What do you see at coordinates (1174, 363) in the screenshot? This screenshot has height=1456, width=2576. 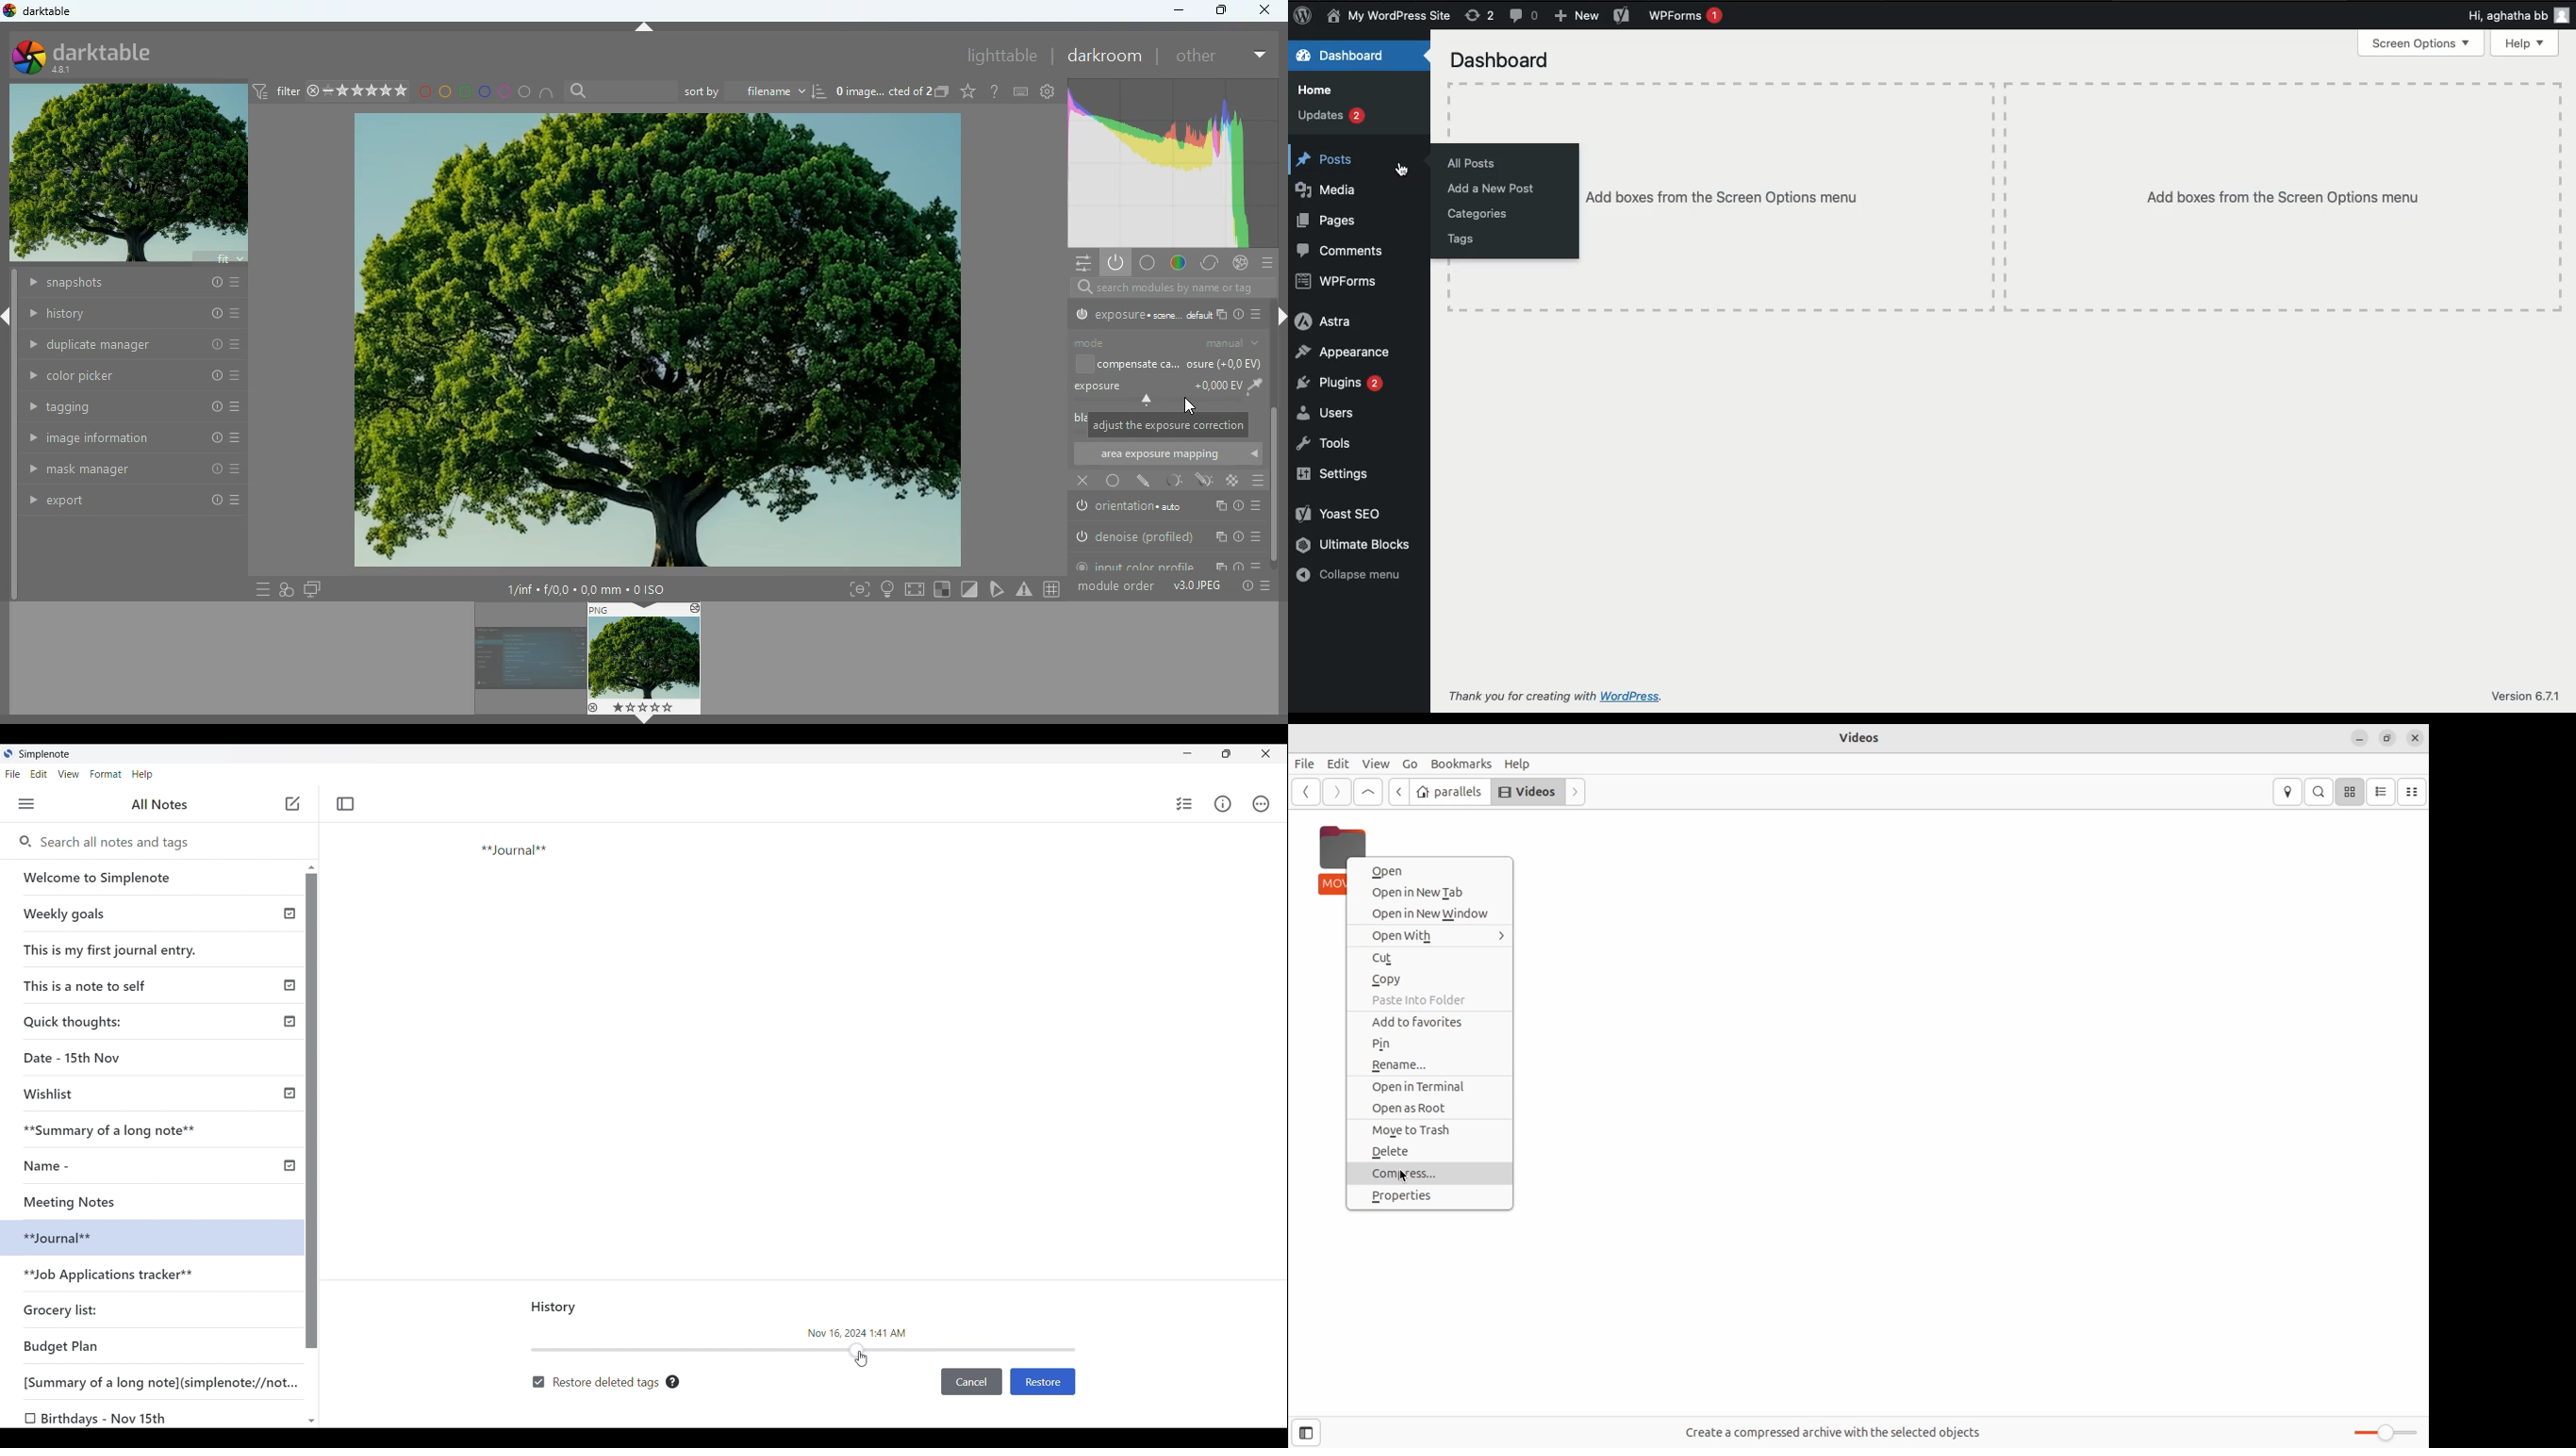 I see `compensate` at bounding box center [1174, 363].